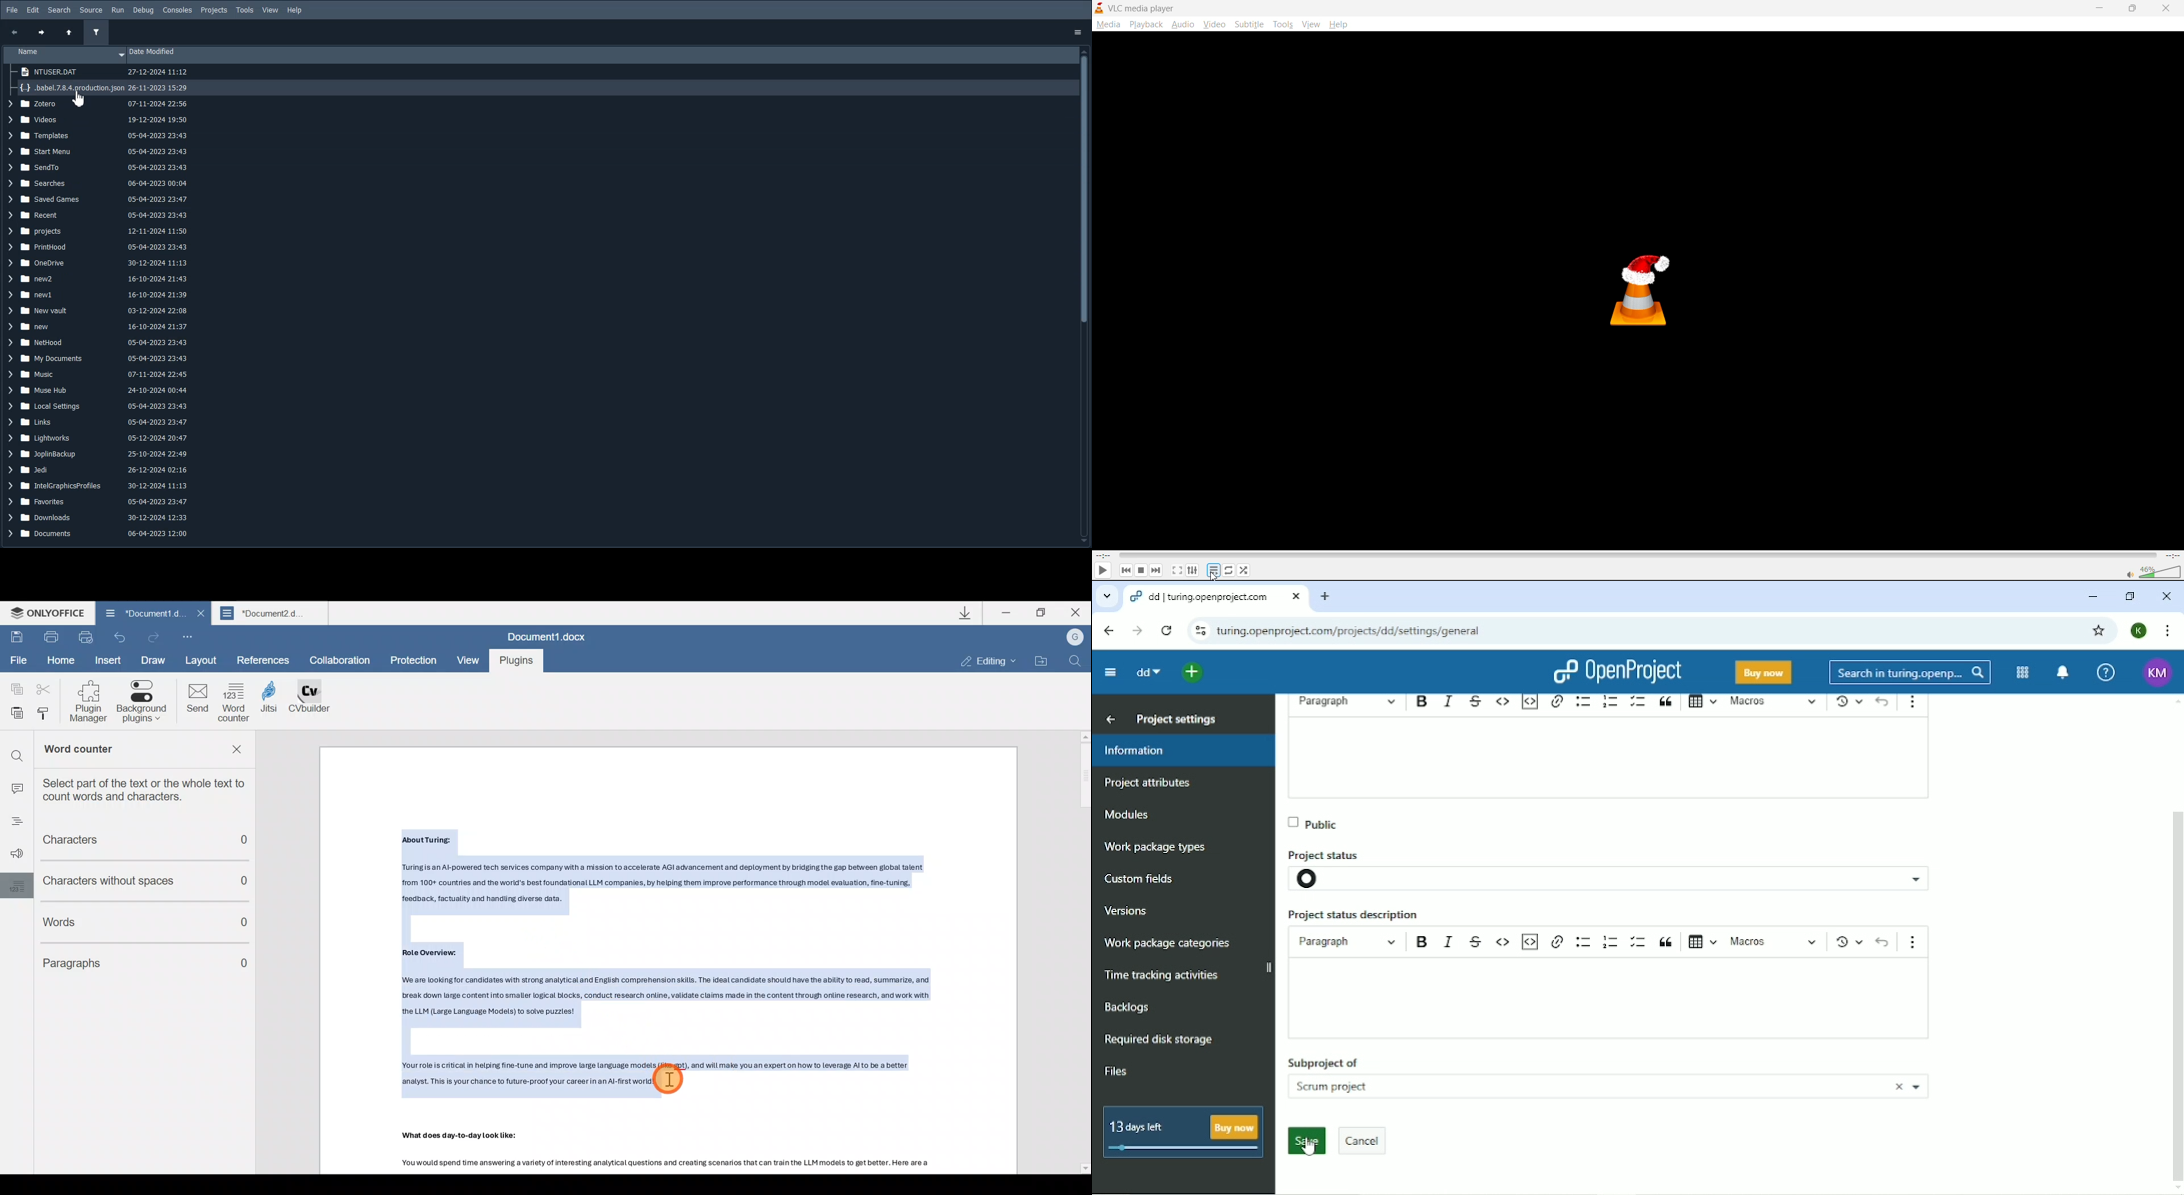 Image resolution: width=2184 pixels, height=1204 pixels. Describe the element at coordinates (1126, 912) in the screenshot. I see `Versions` at that location.